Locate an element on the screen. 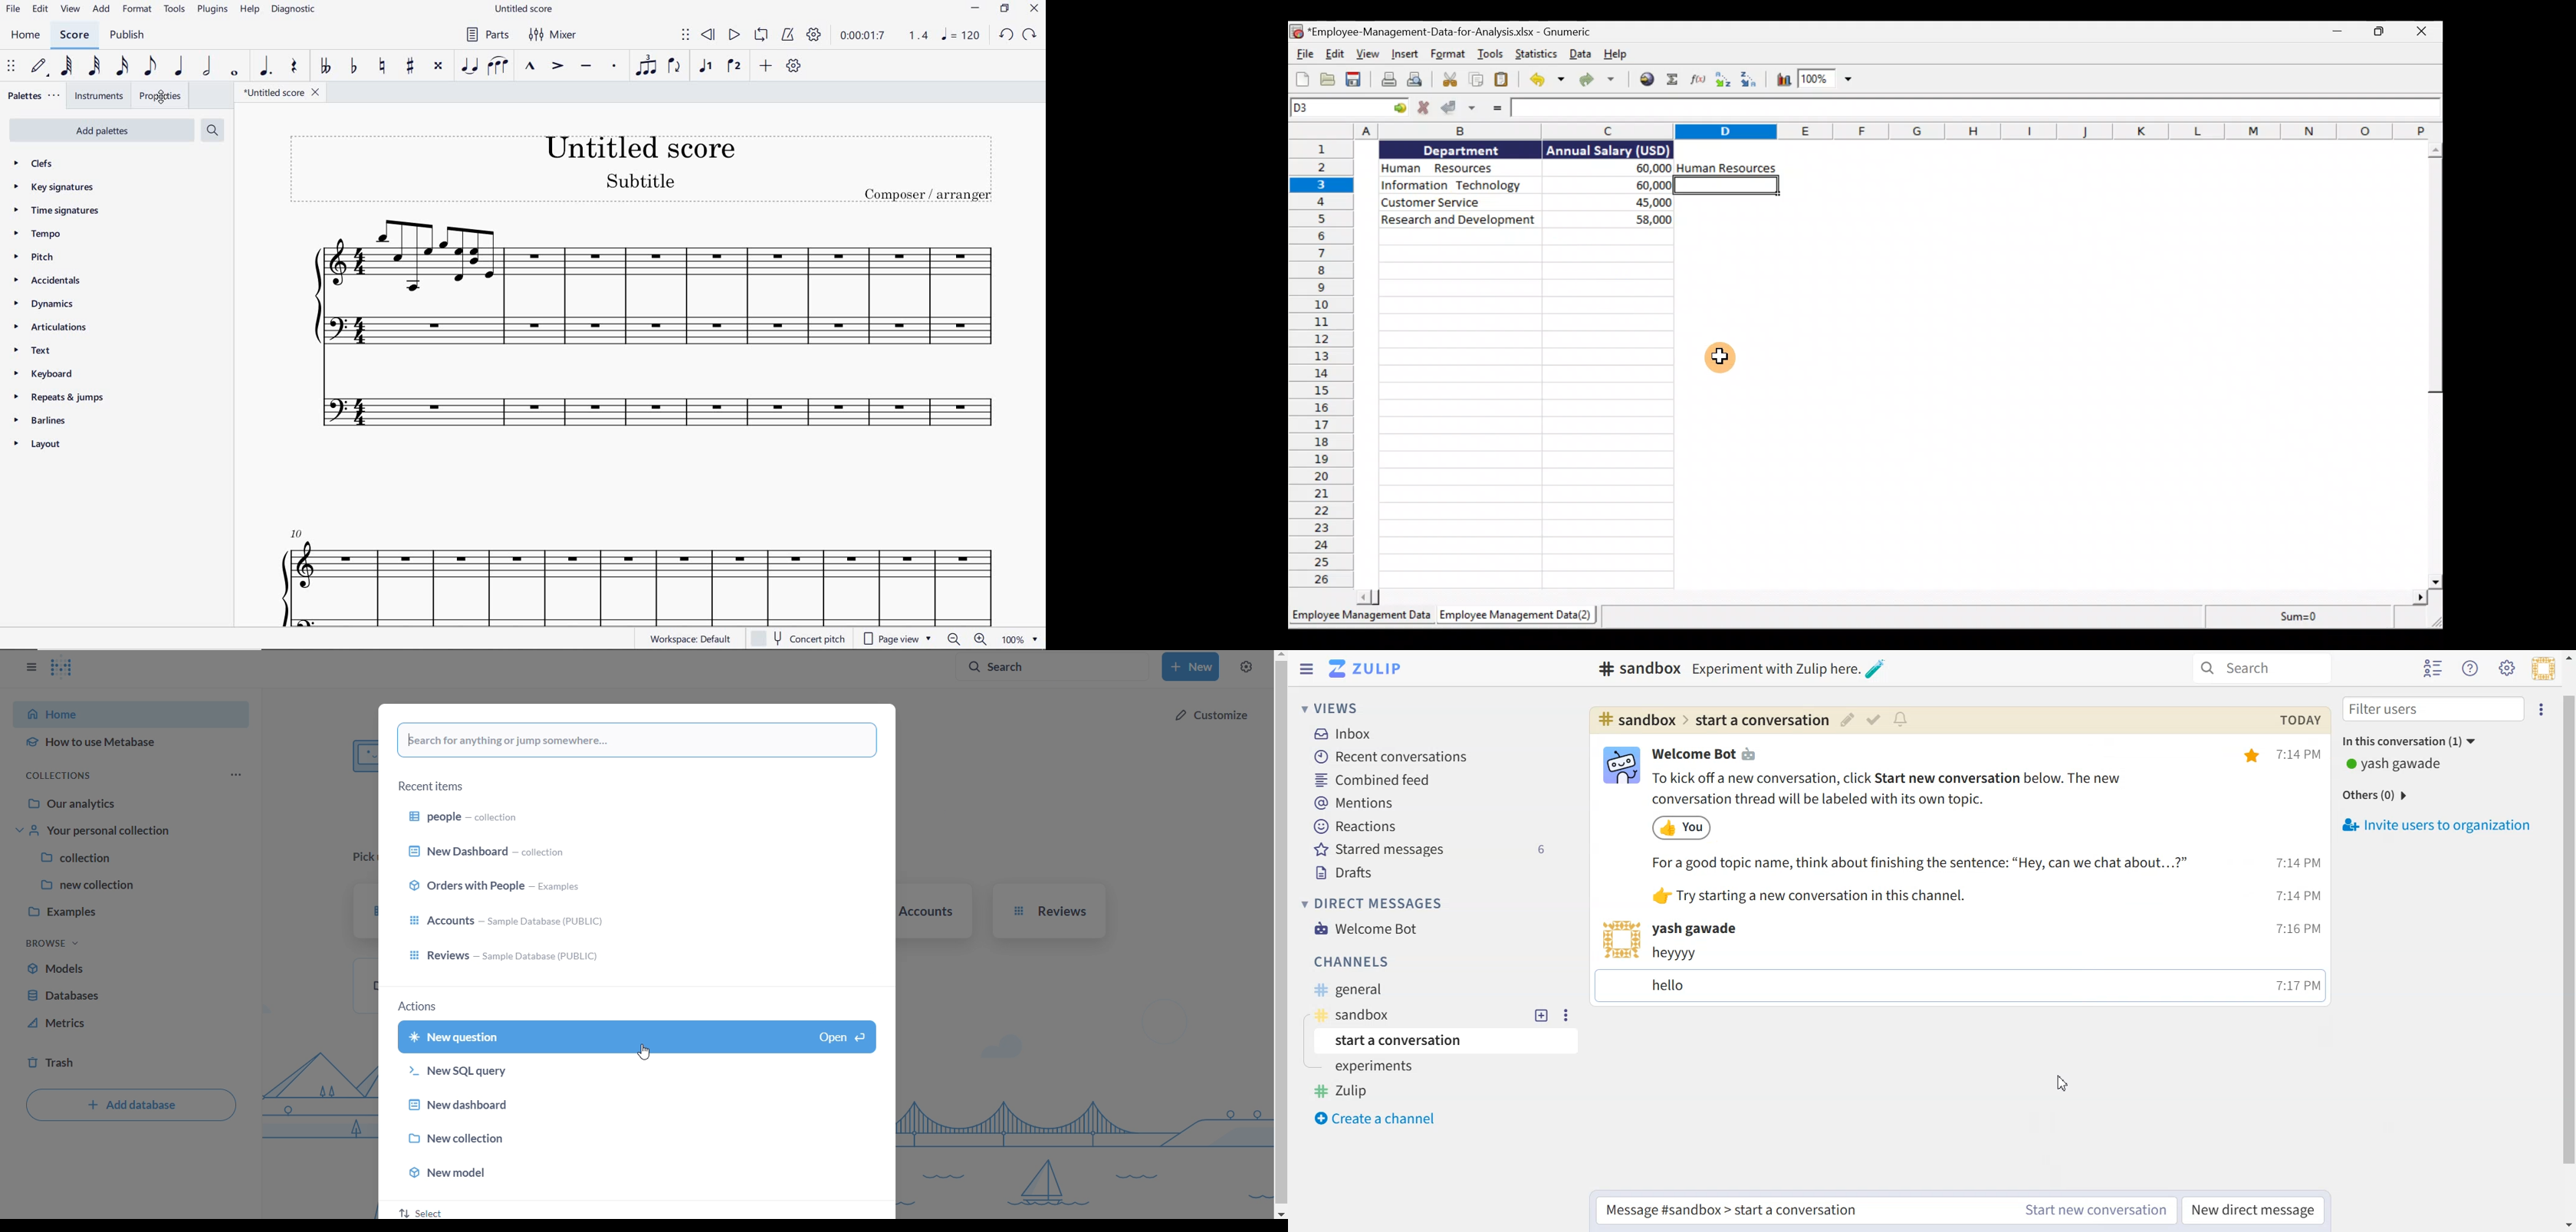  Mentions is located at coordinates (1354, 803).